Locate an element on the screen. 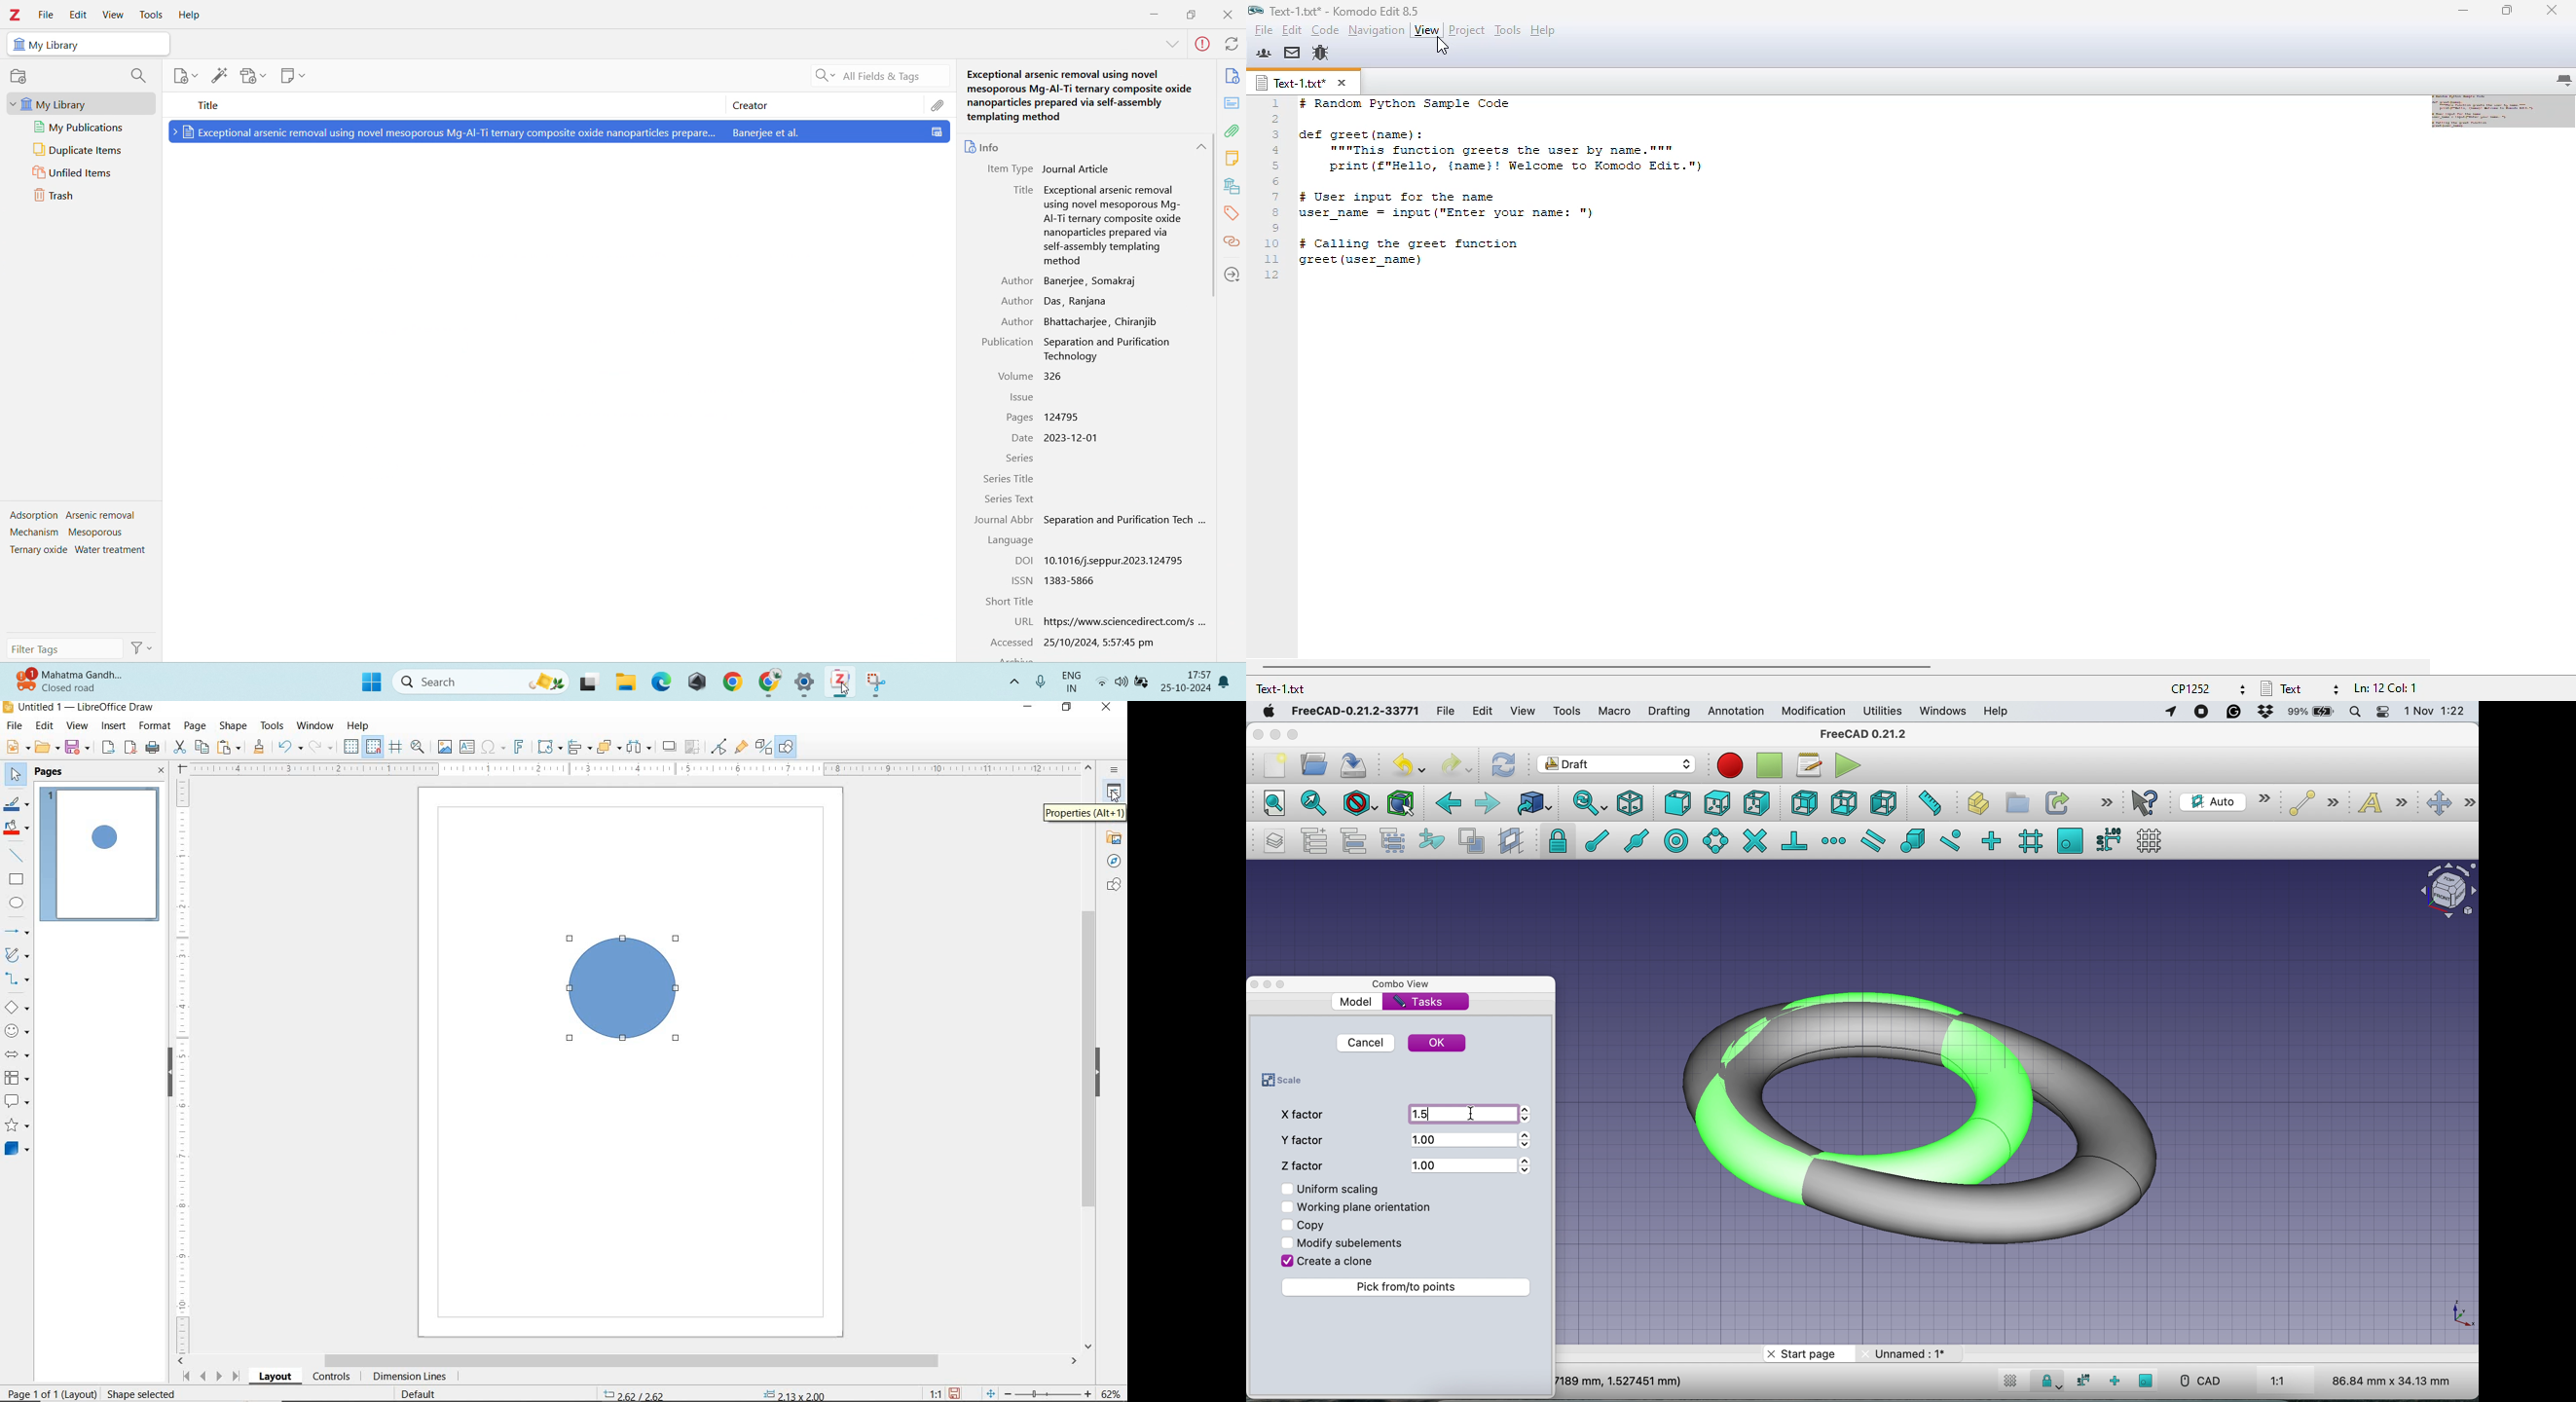 The image size is (2576, 1428). SELECT ATLEAST 3 OBJECTS TO DISTRIBUTE is located at coordinates (639, 747).